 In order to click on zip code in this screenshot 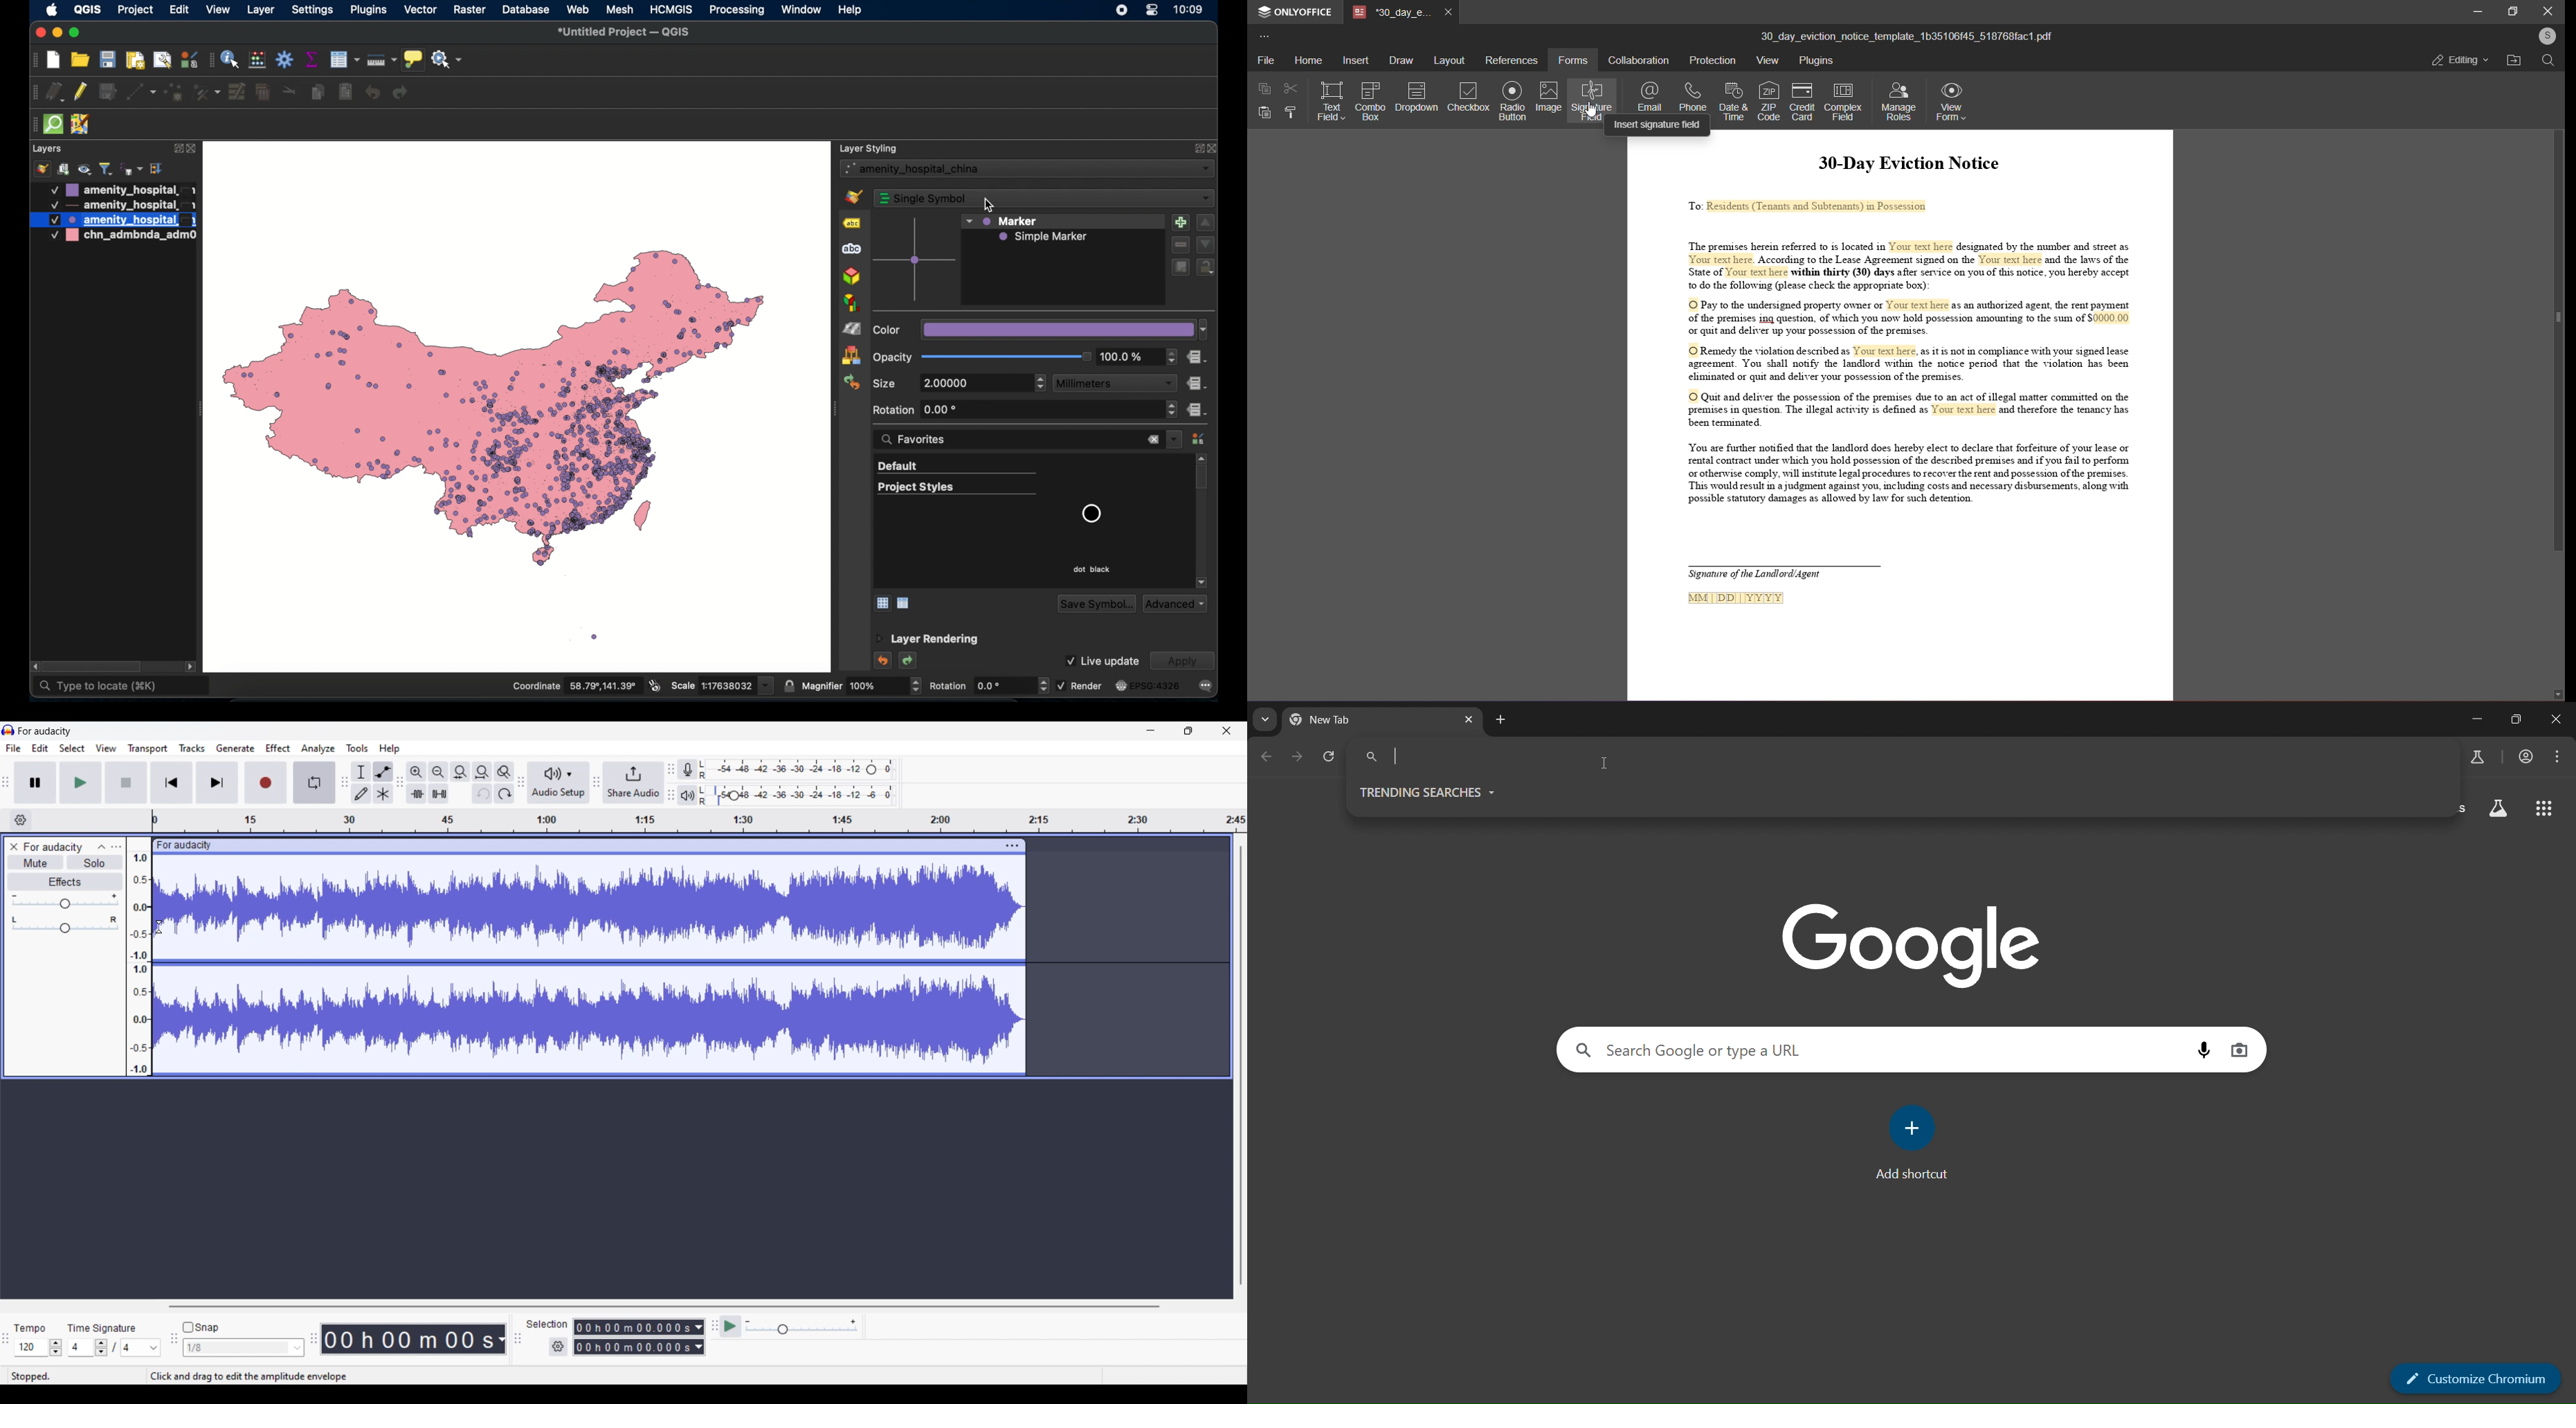, I will do `click(1769, 98)`.